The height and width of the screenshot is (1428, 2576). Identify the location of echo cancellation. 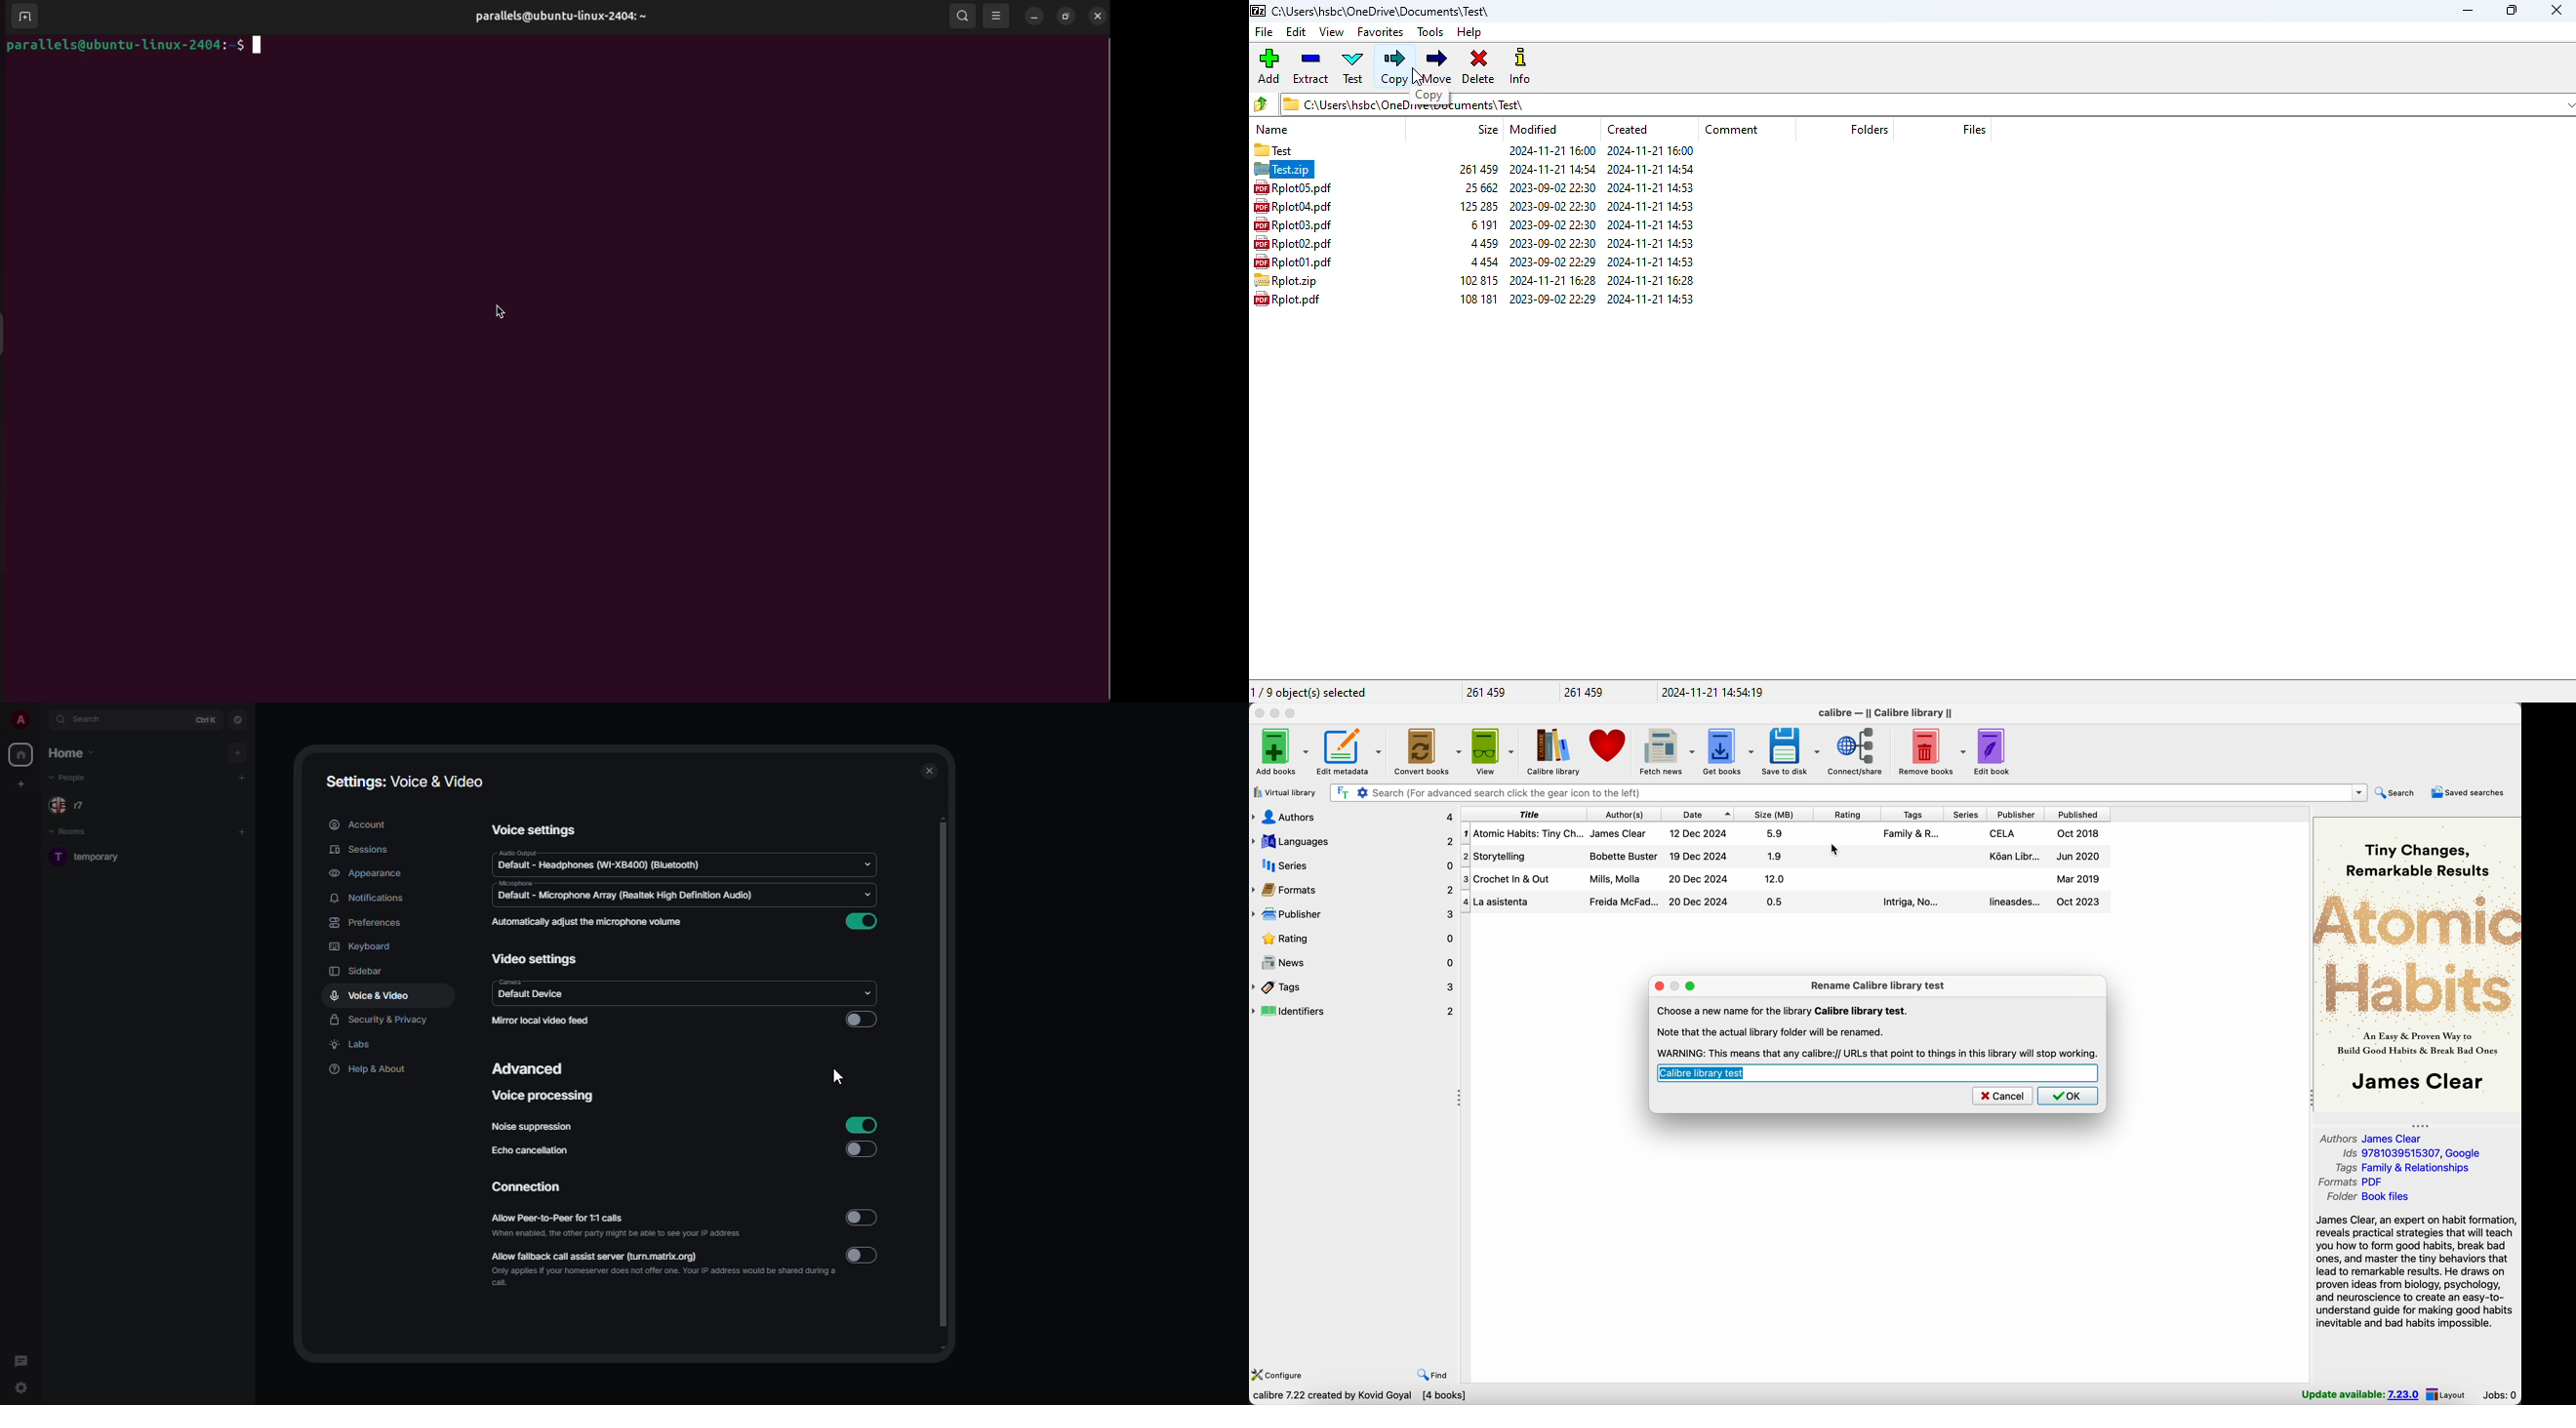
(530, 1150).